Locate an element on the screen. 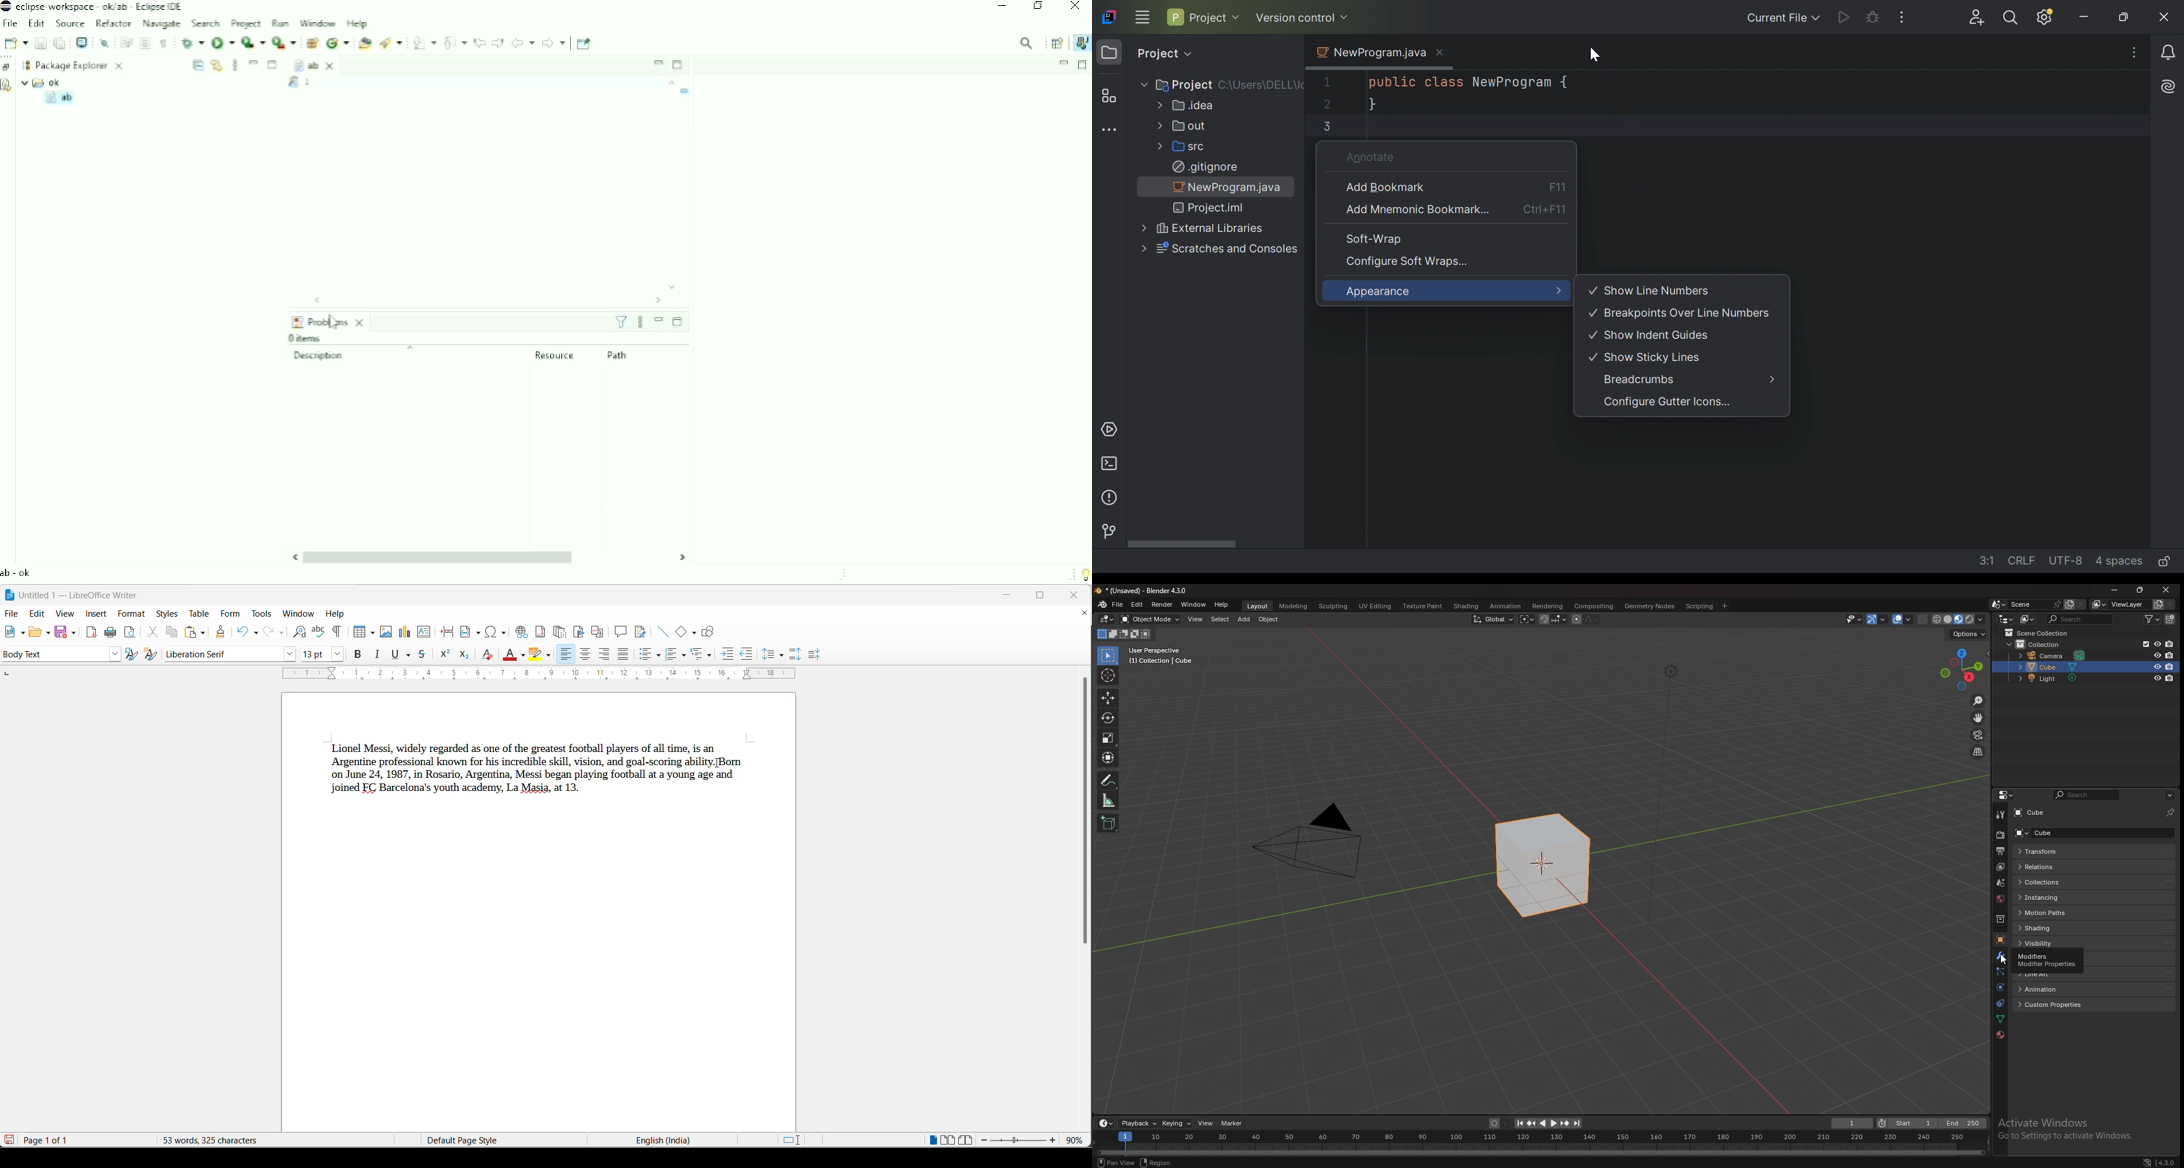 This screenshot has height=1176, width=2184. delete scene is located at coordinates (2081, 604).